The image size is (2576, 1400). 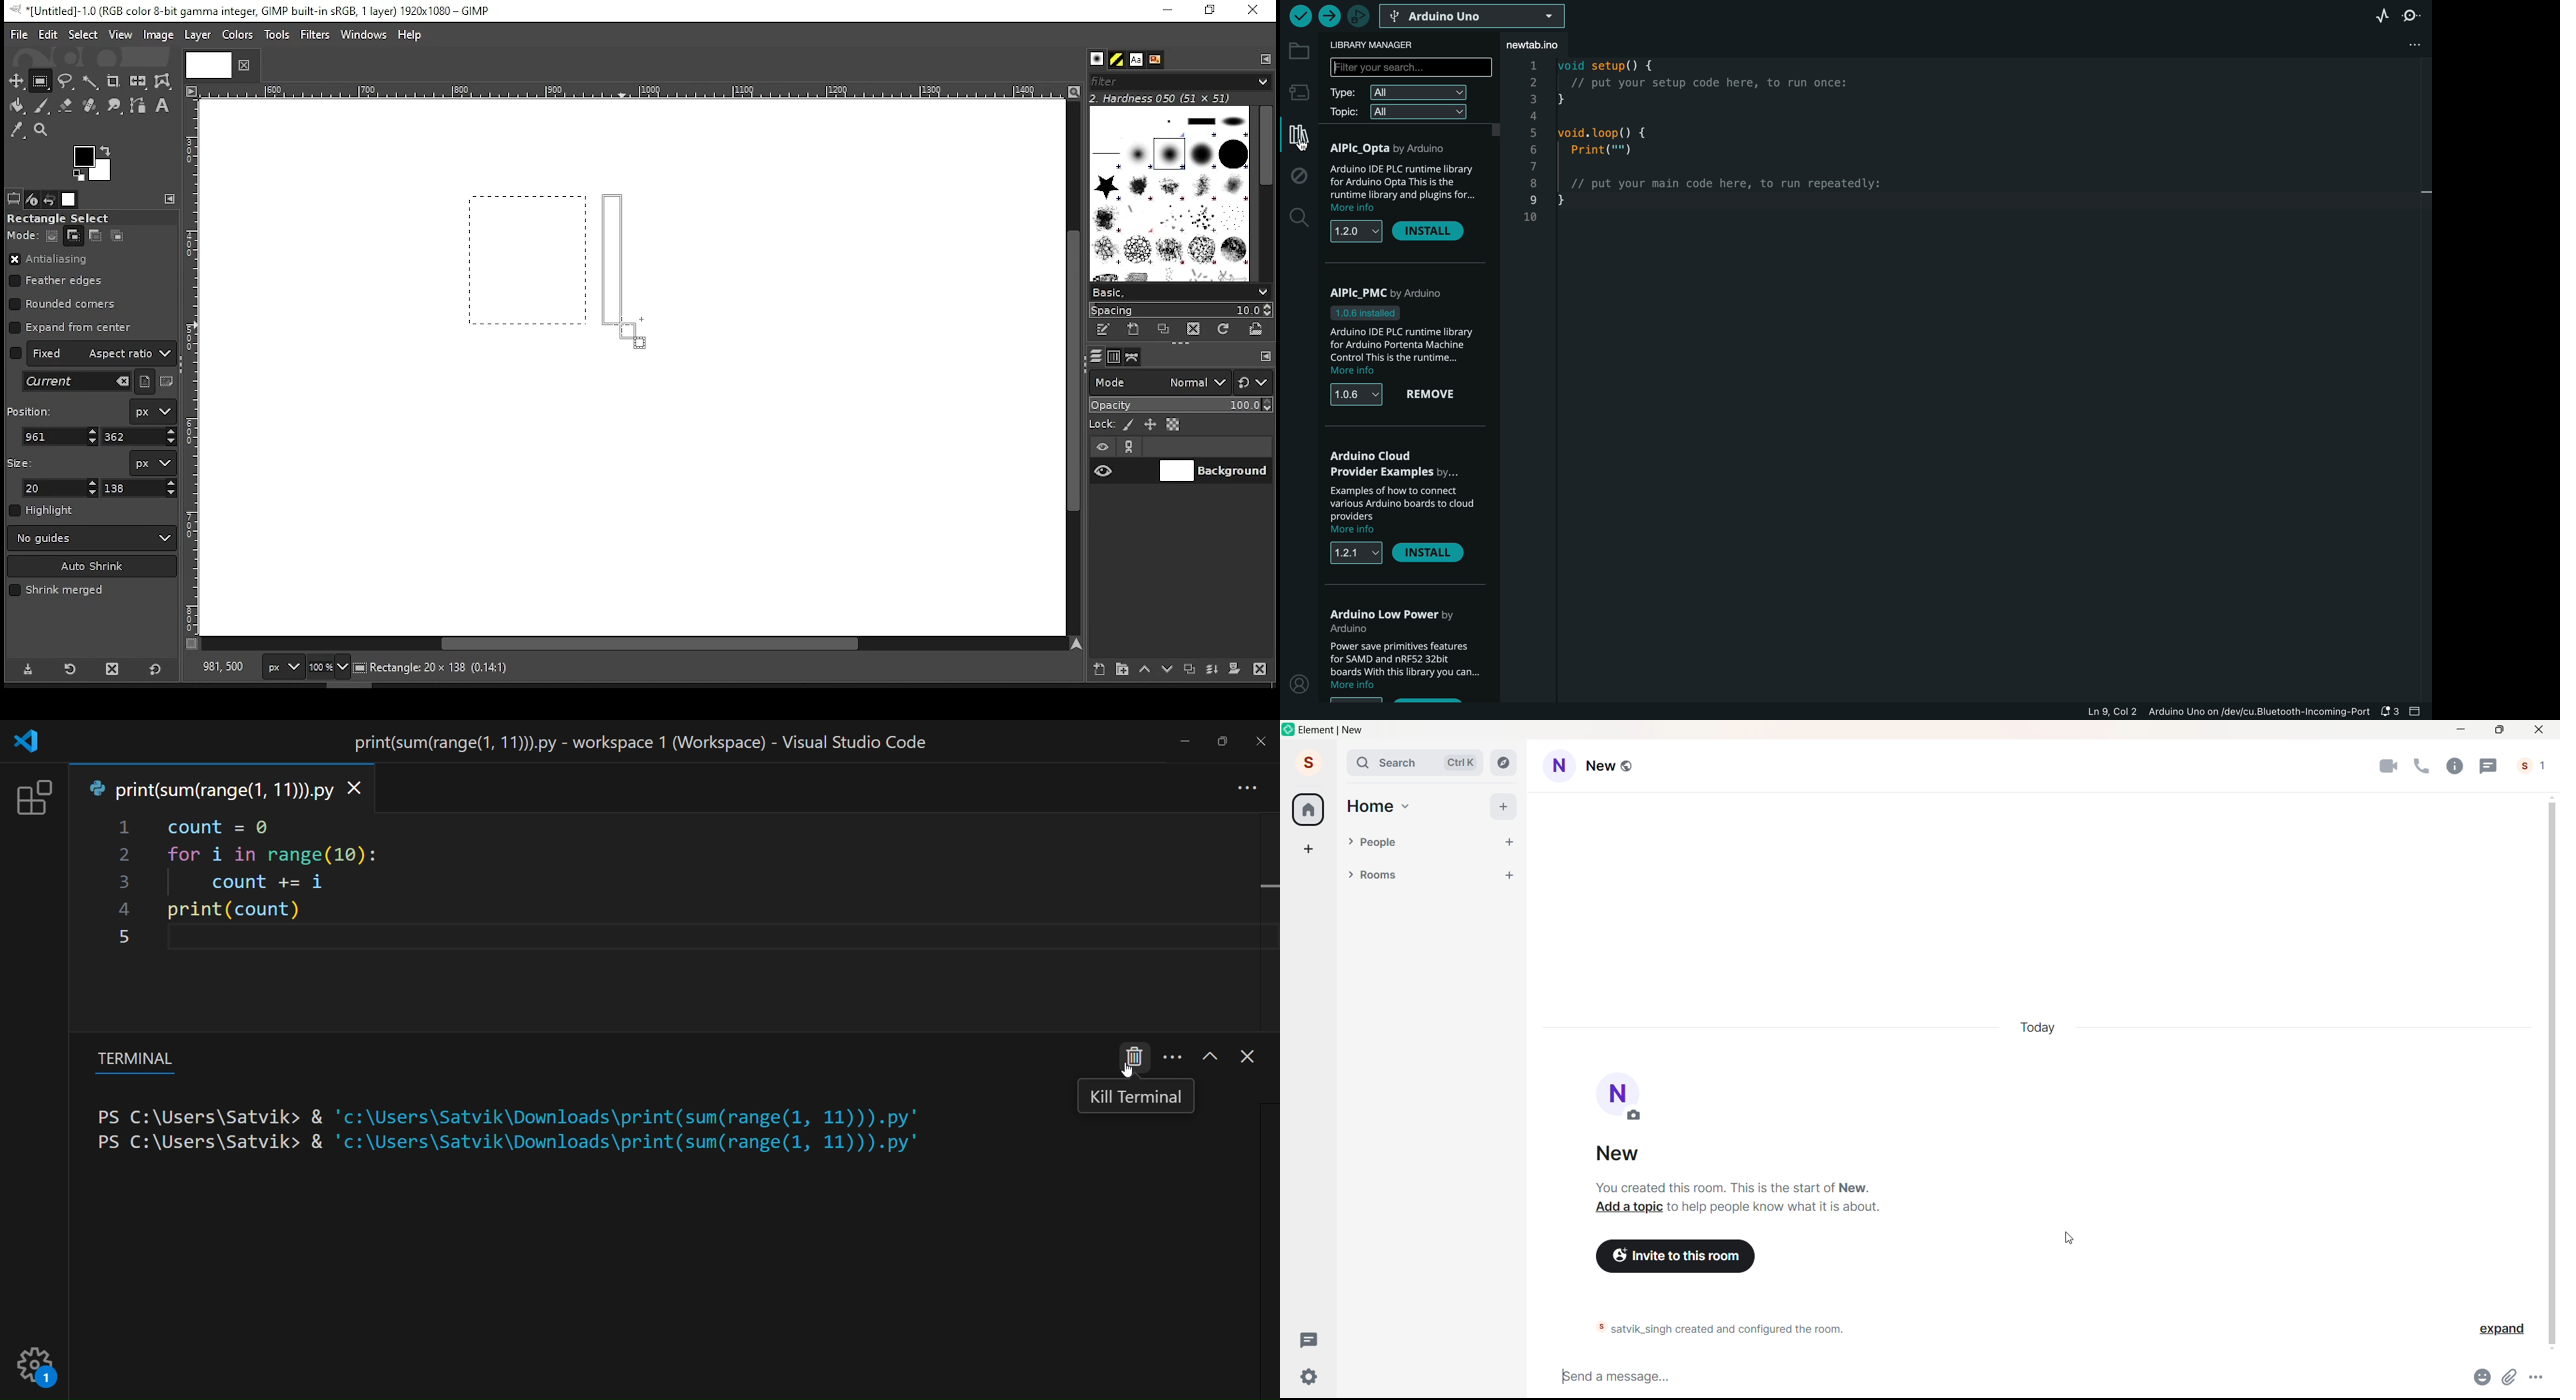 I want to click on lock size and positioning, so click(x=1152, y=425).